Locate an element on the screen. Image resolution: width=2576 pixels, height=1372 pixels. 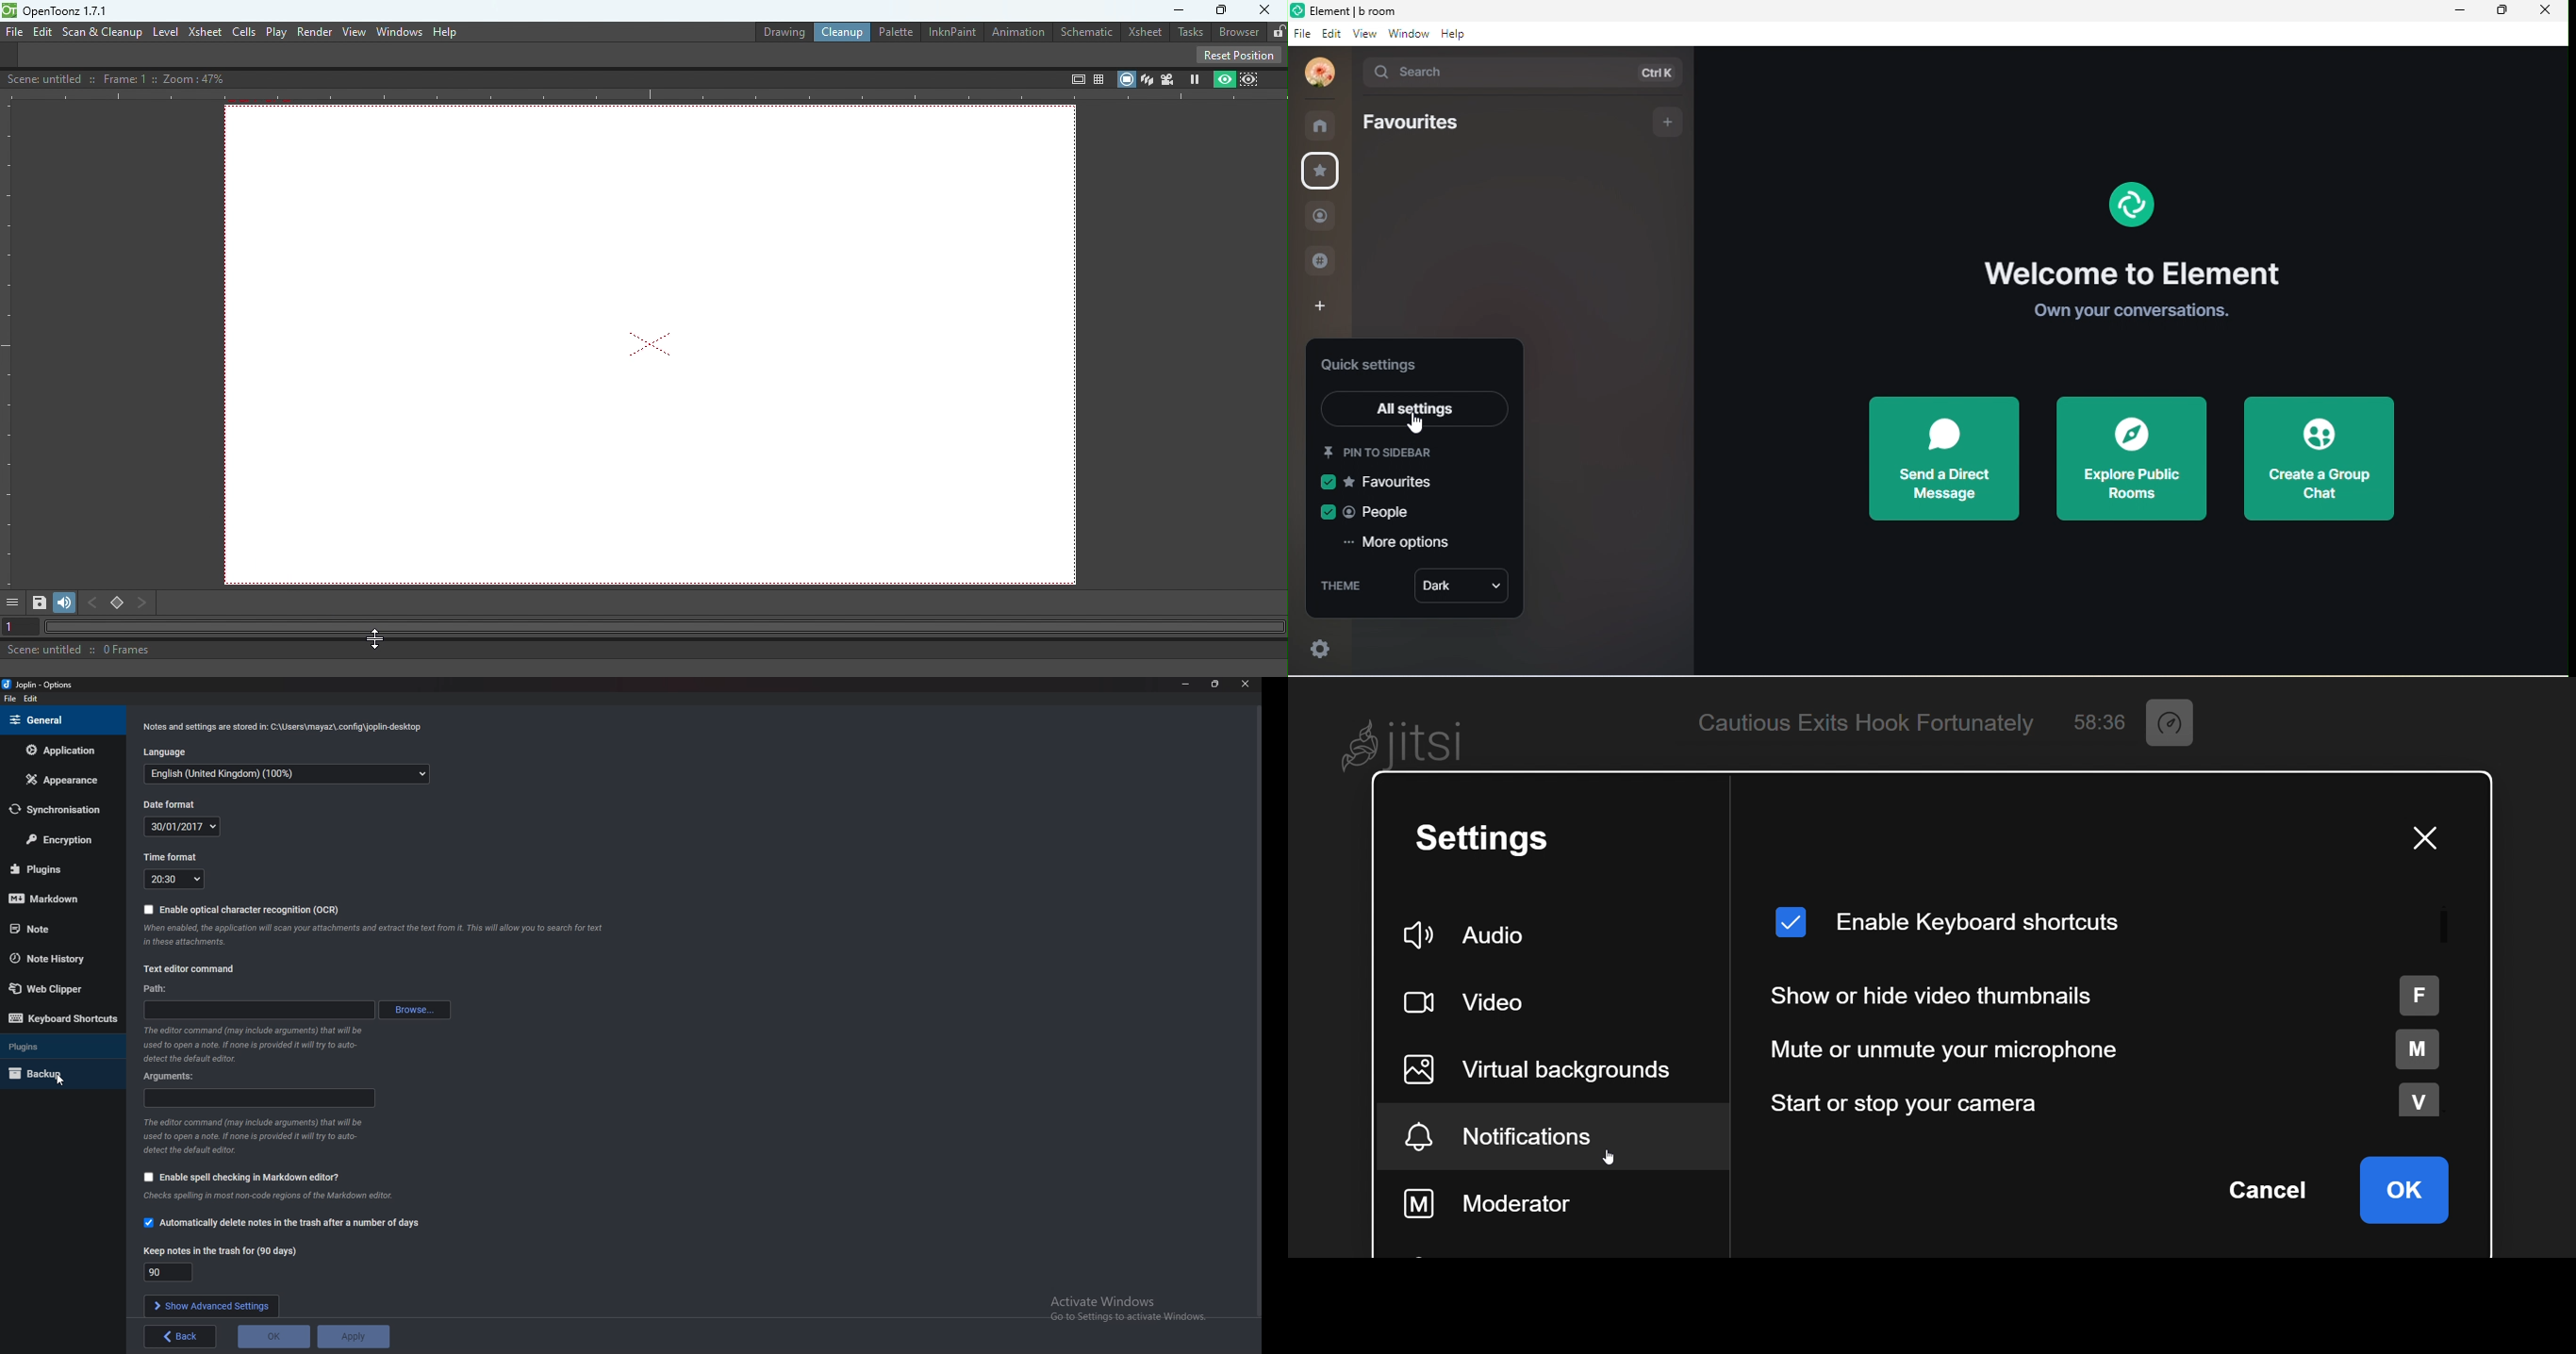
path is located at coordinates (257, 1010).